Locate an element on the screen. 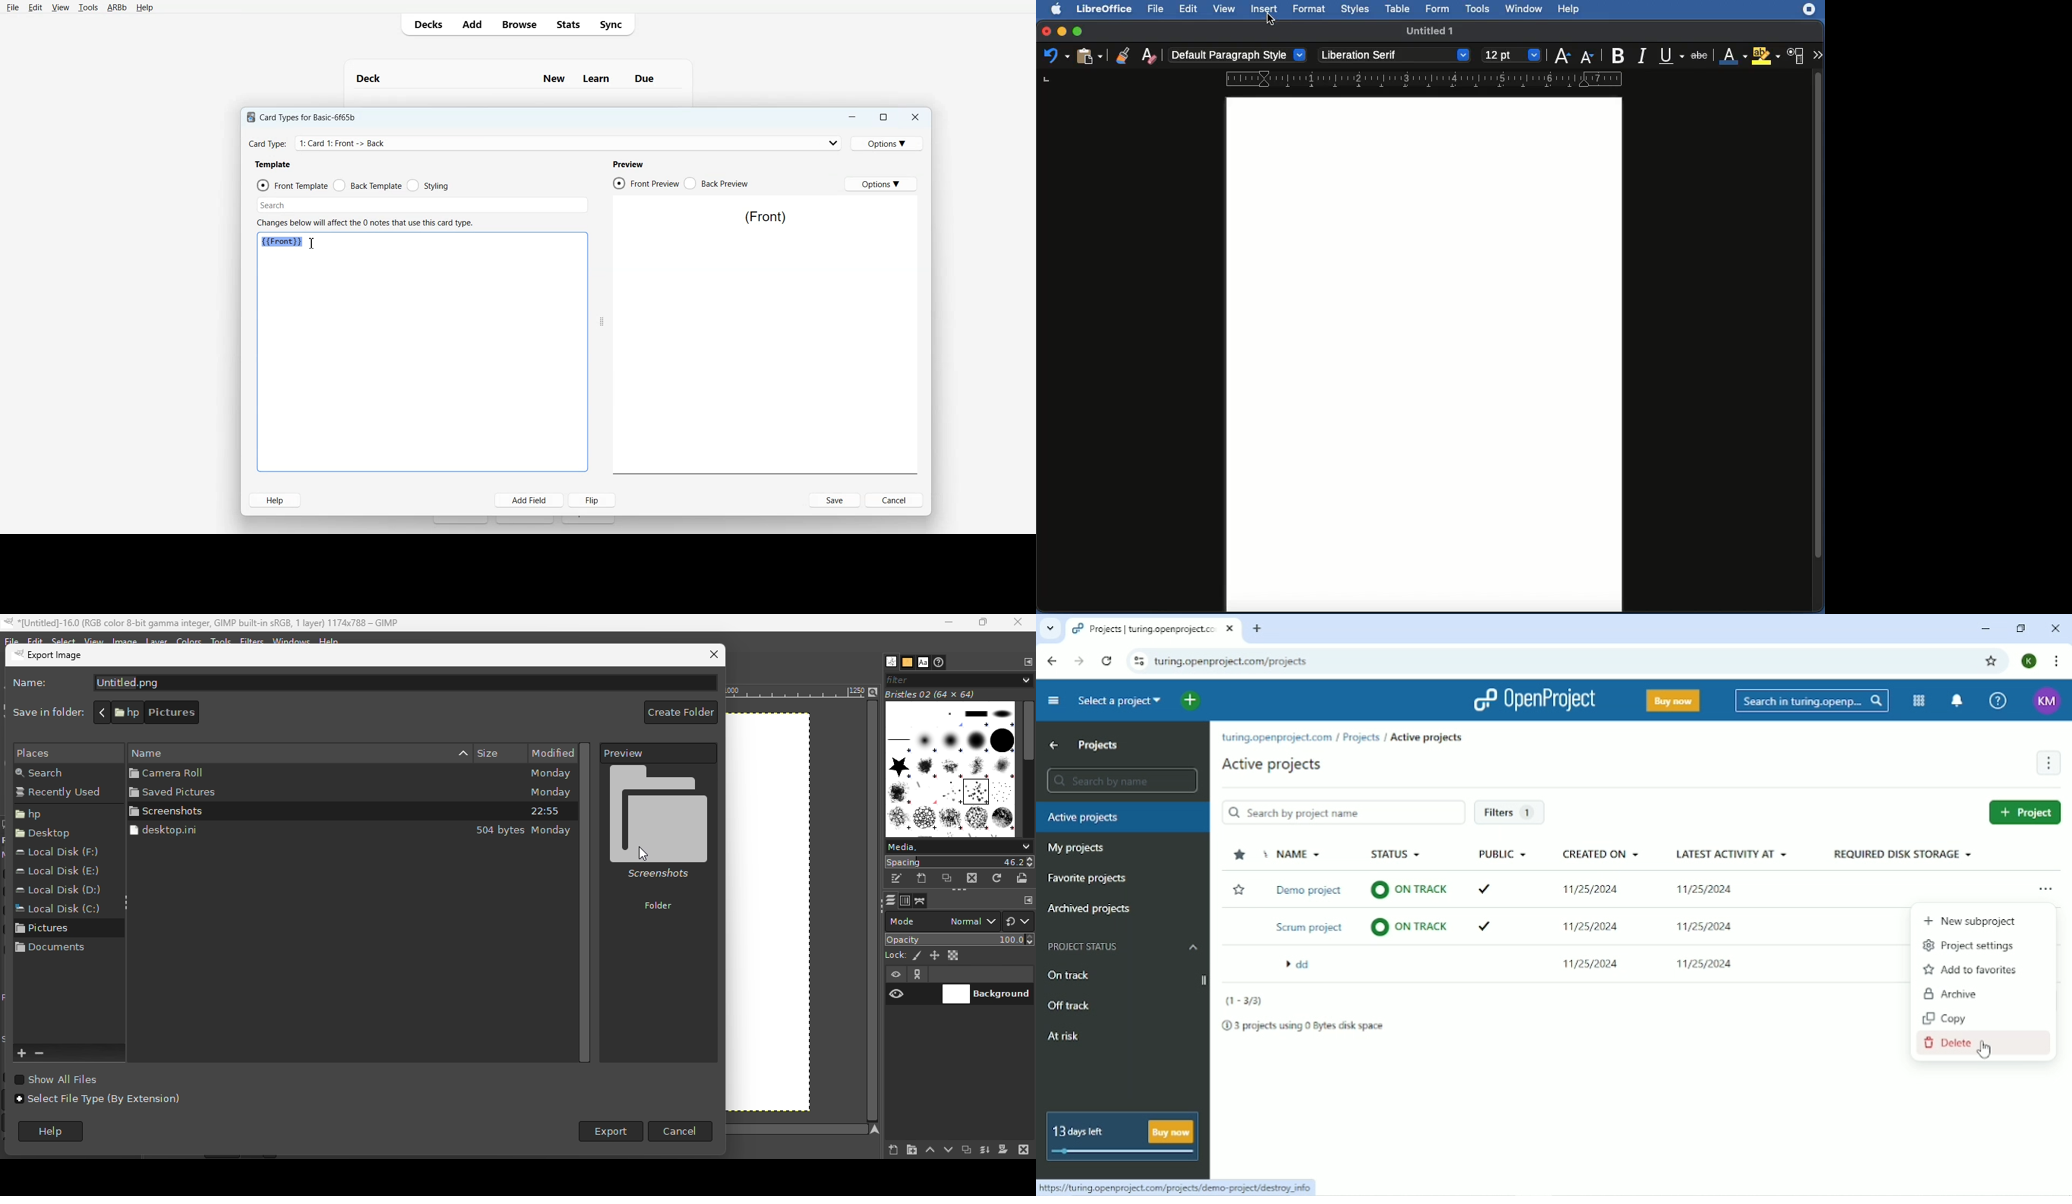 This screenshot has height=1204, width=2072. Back Template is located at coordinates (368, 185).